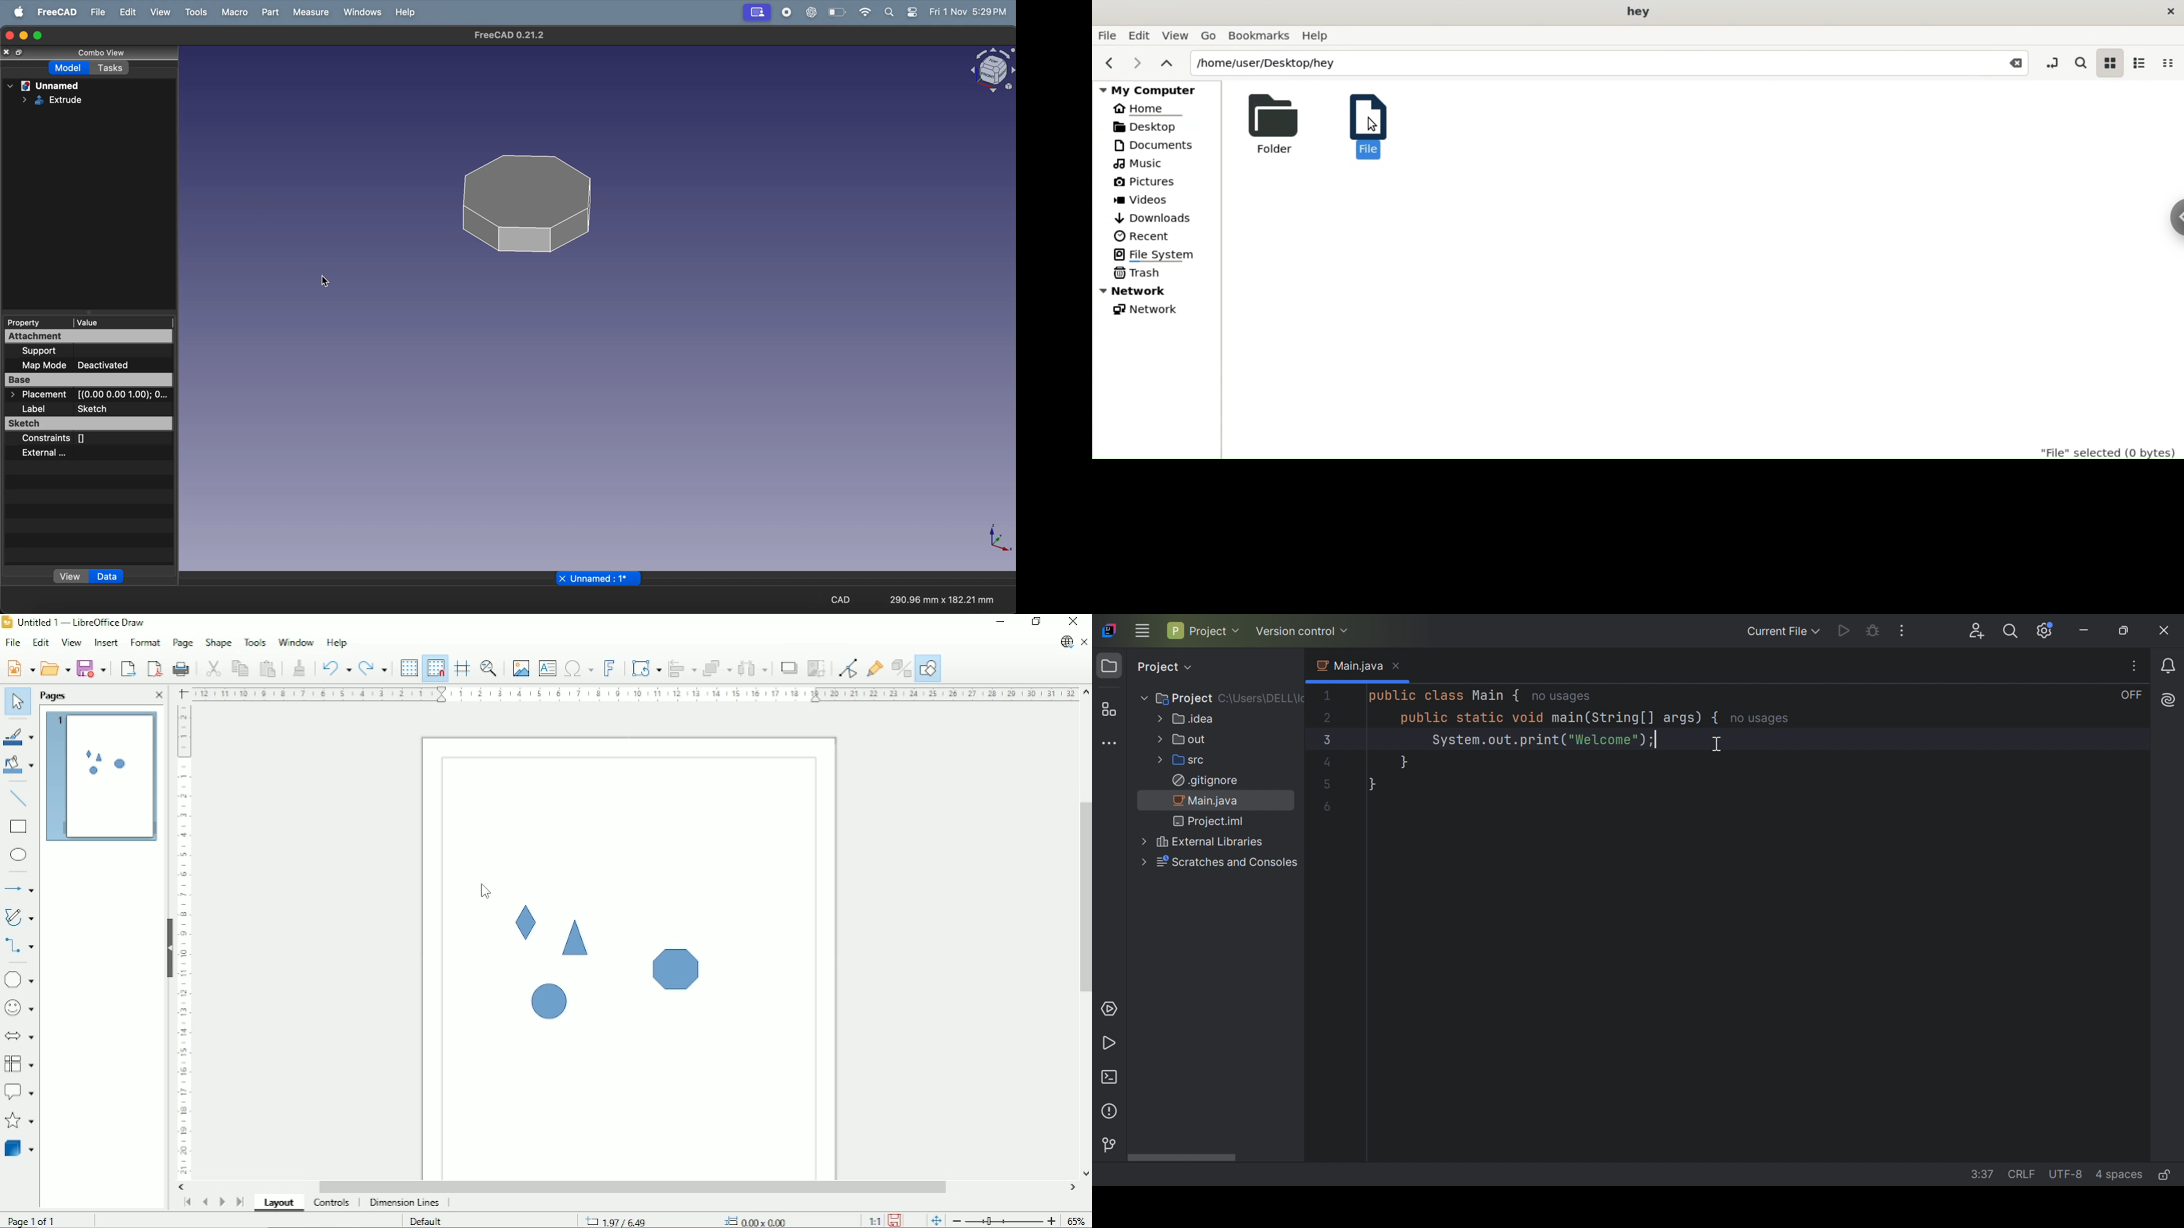 The width and height of the screenshot is (2184, 1232). Describe the element at coordinates (91, 380) in the screenshot. I see `base` at that location.